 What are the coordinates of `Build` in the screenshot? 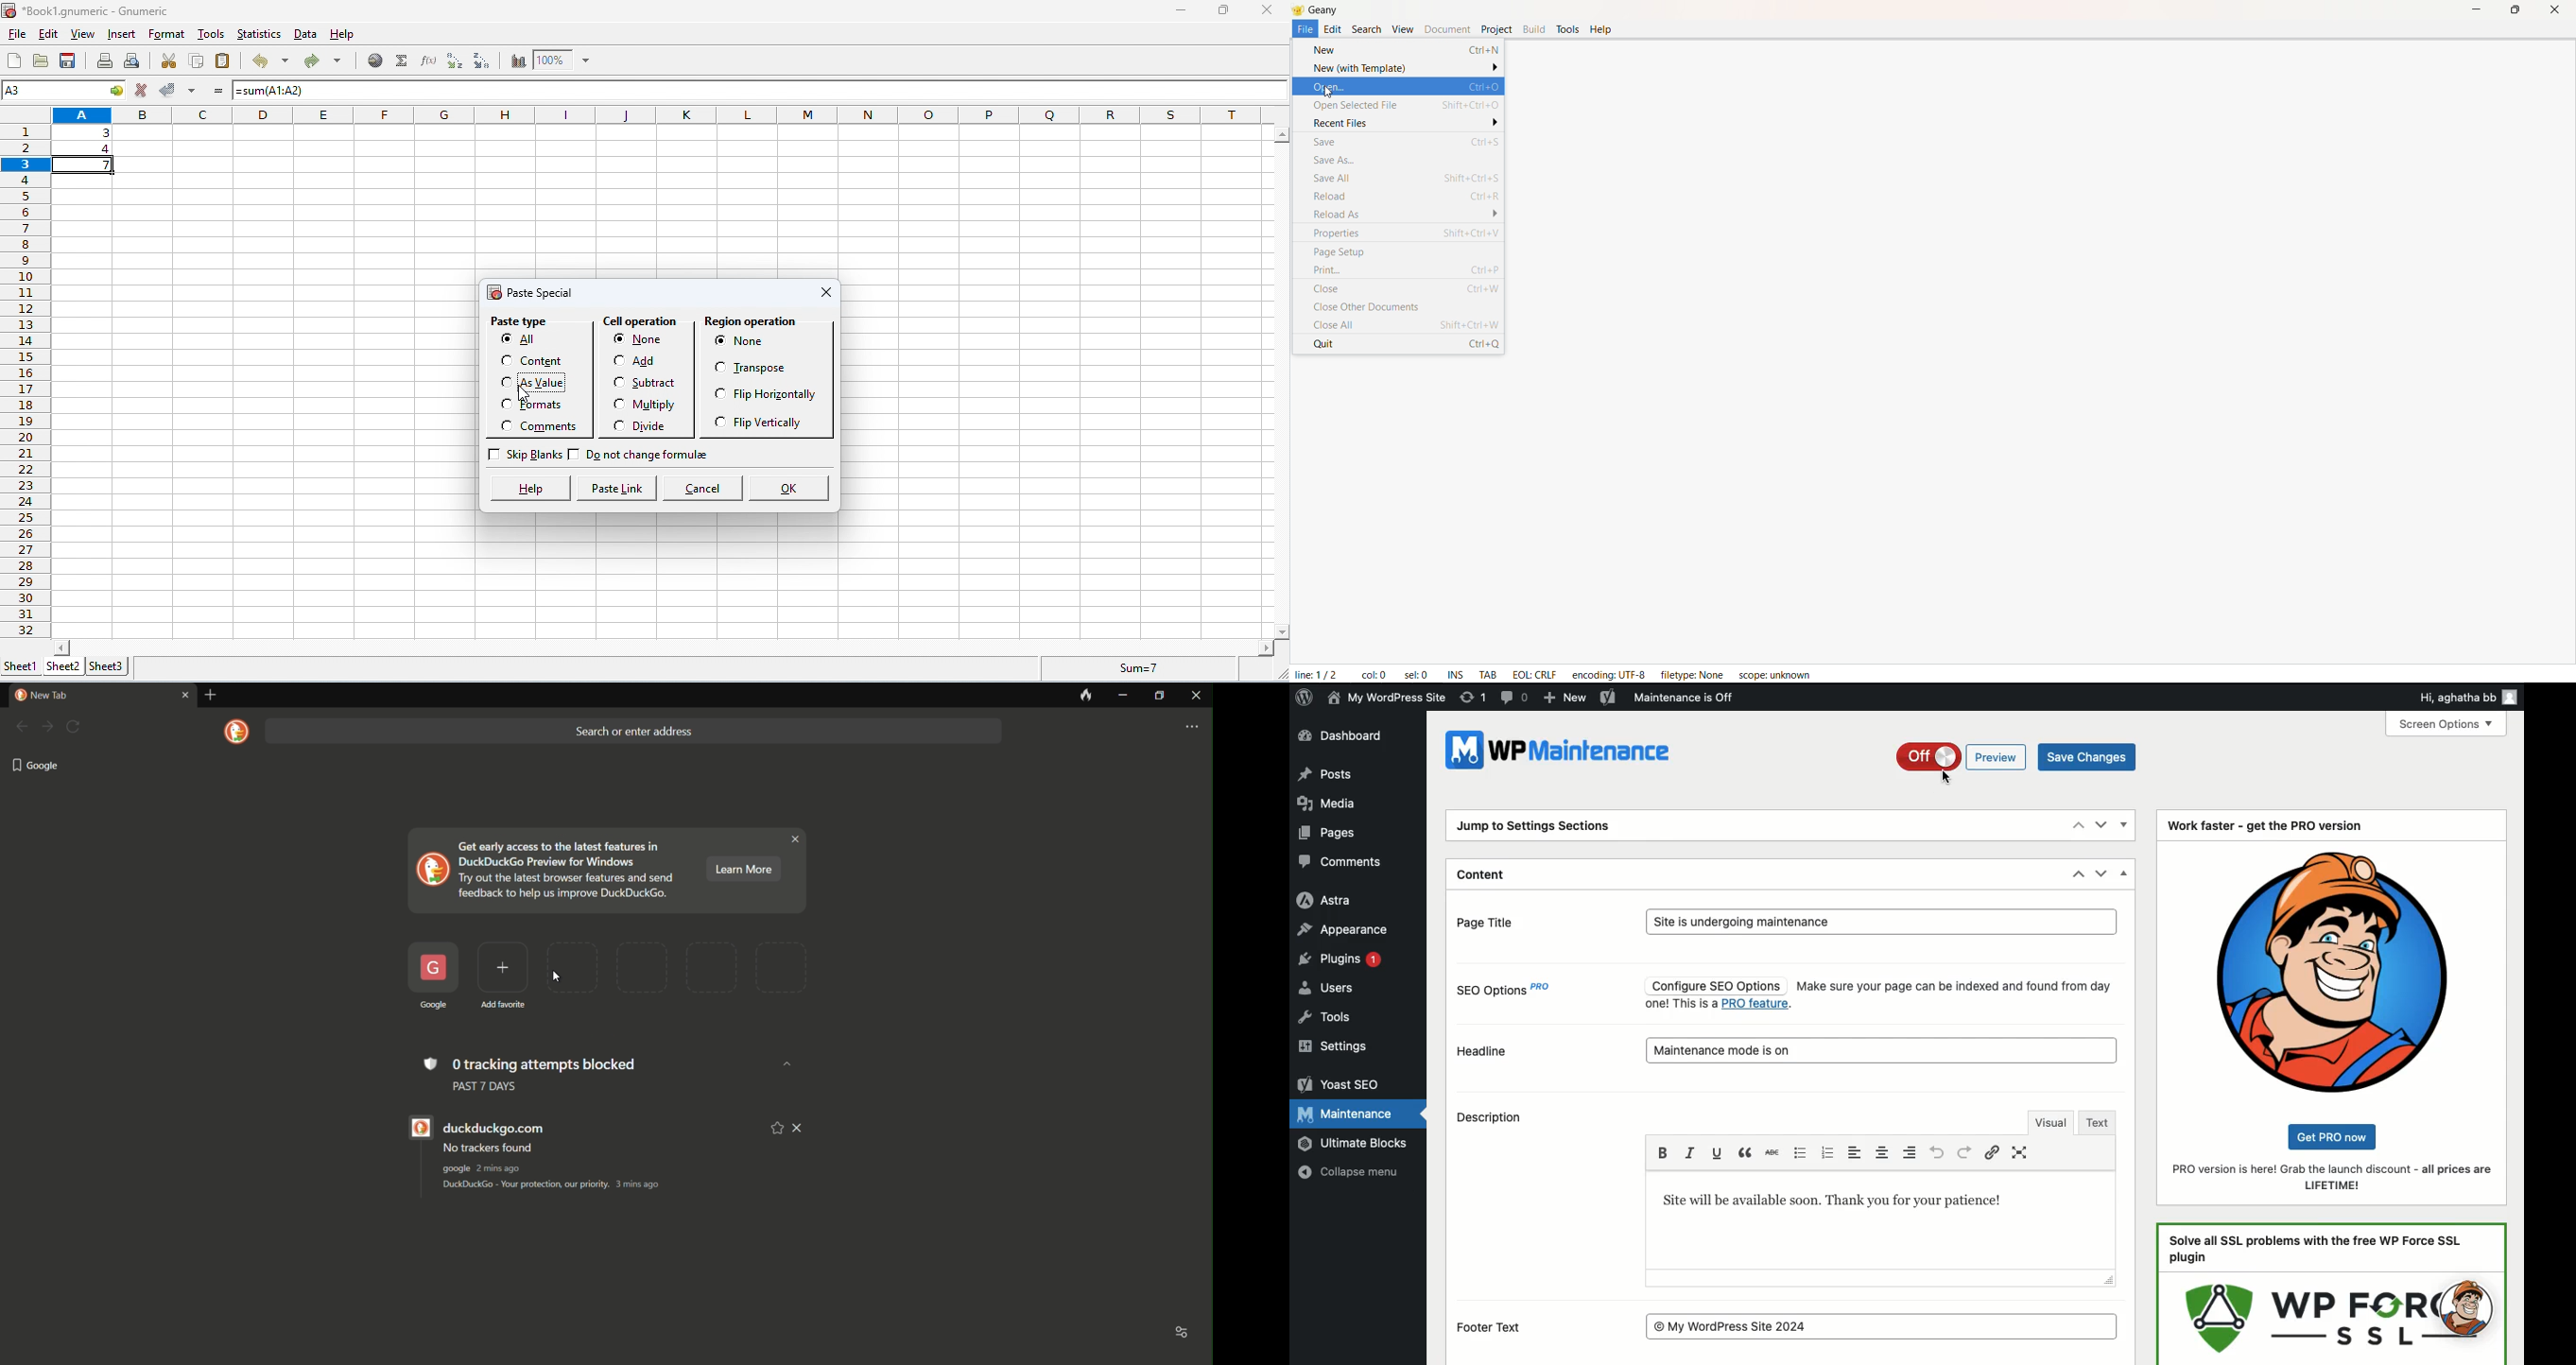 It's located at (1534, 29).